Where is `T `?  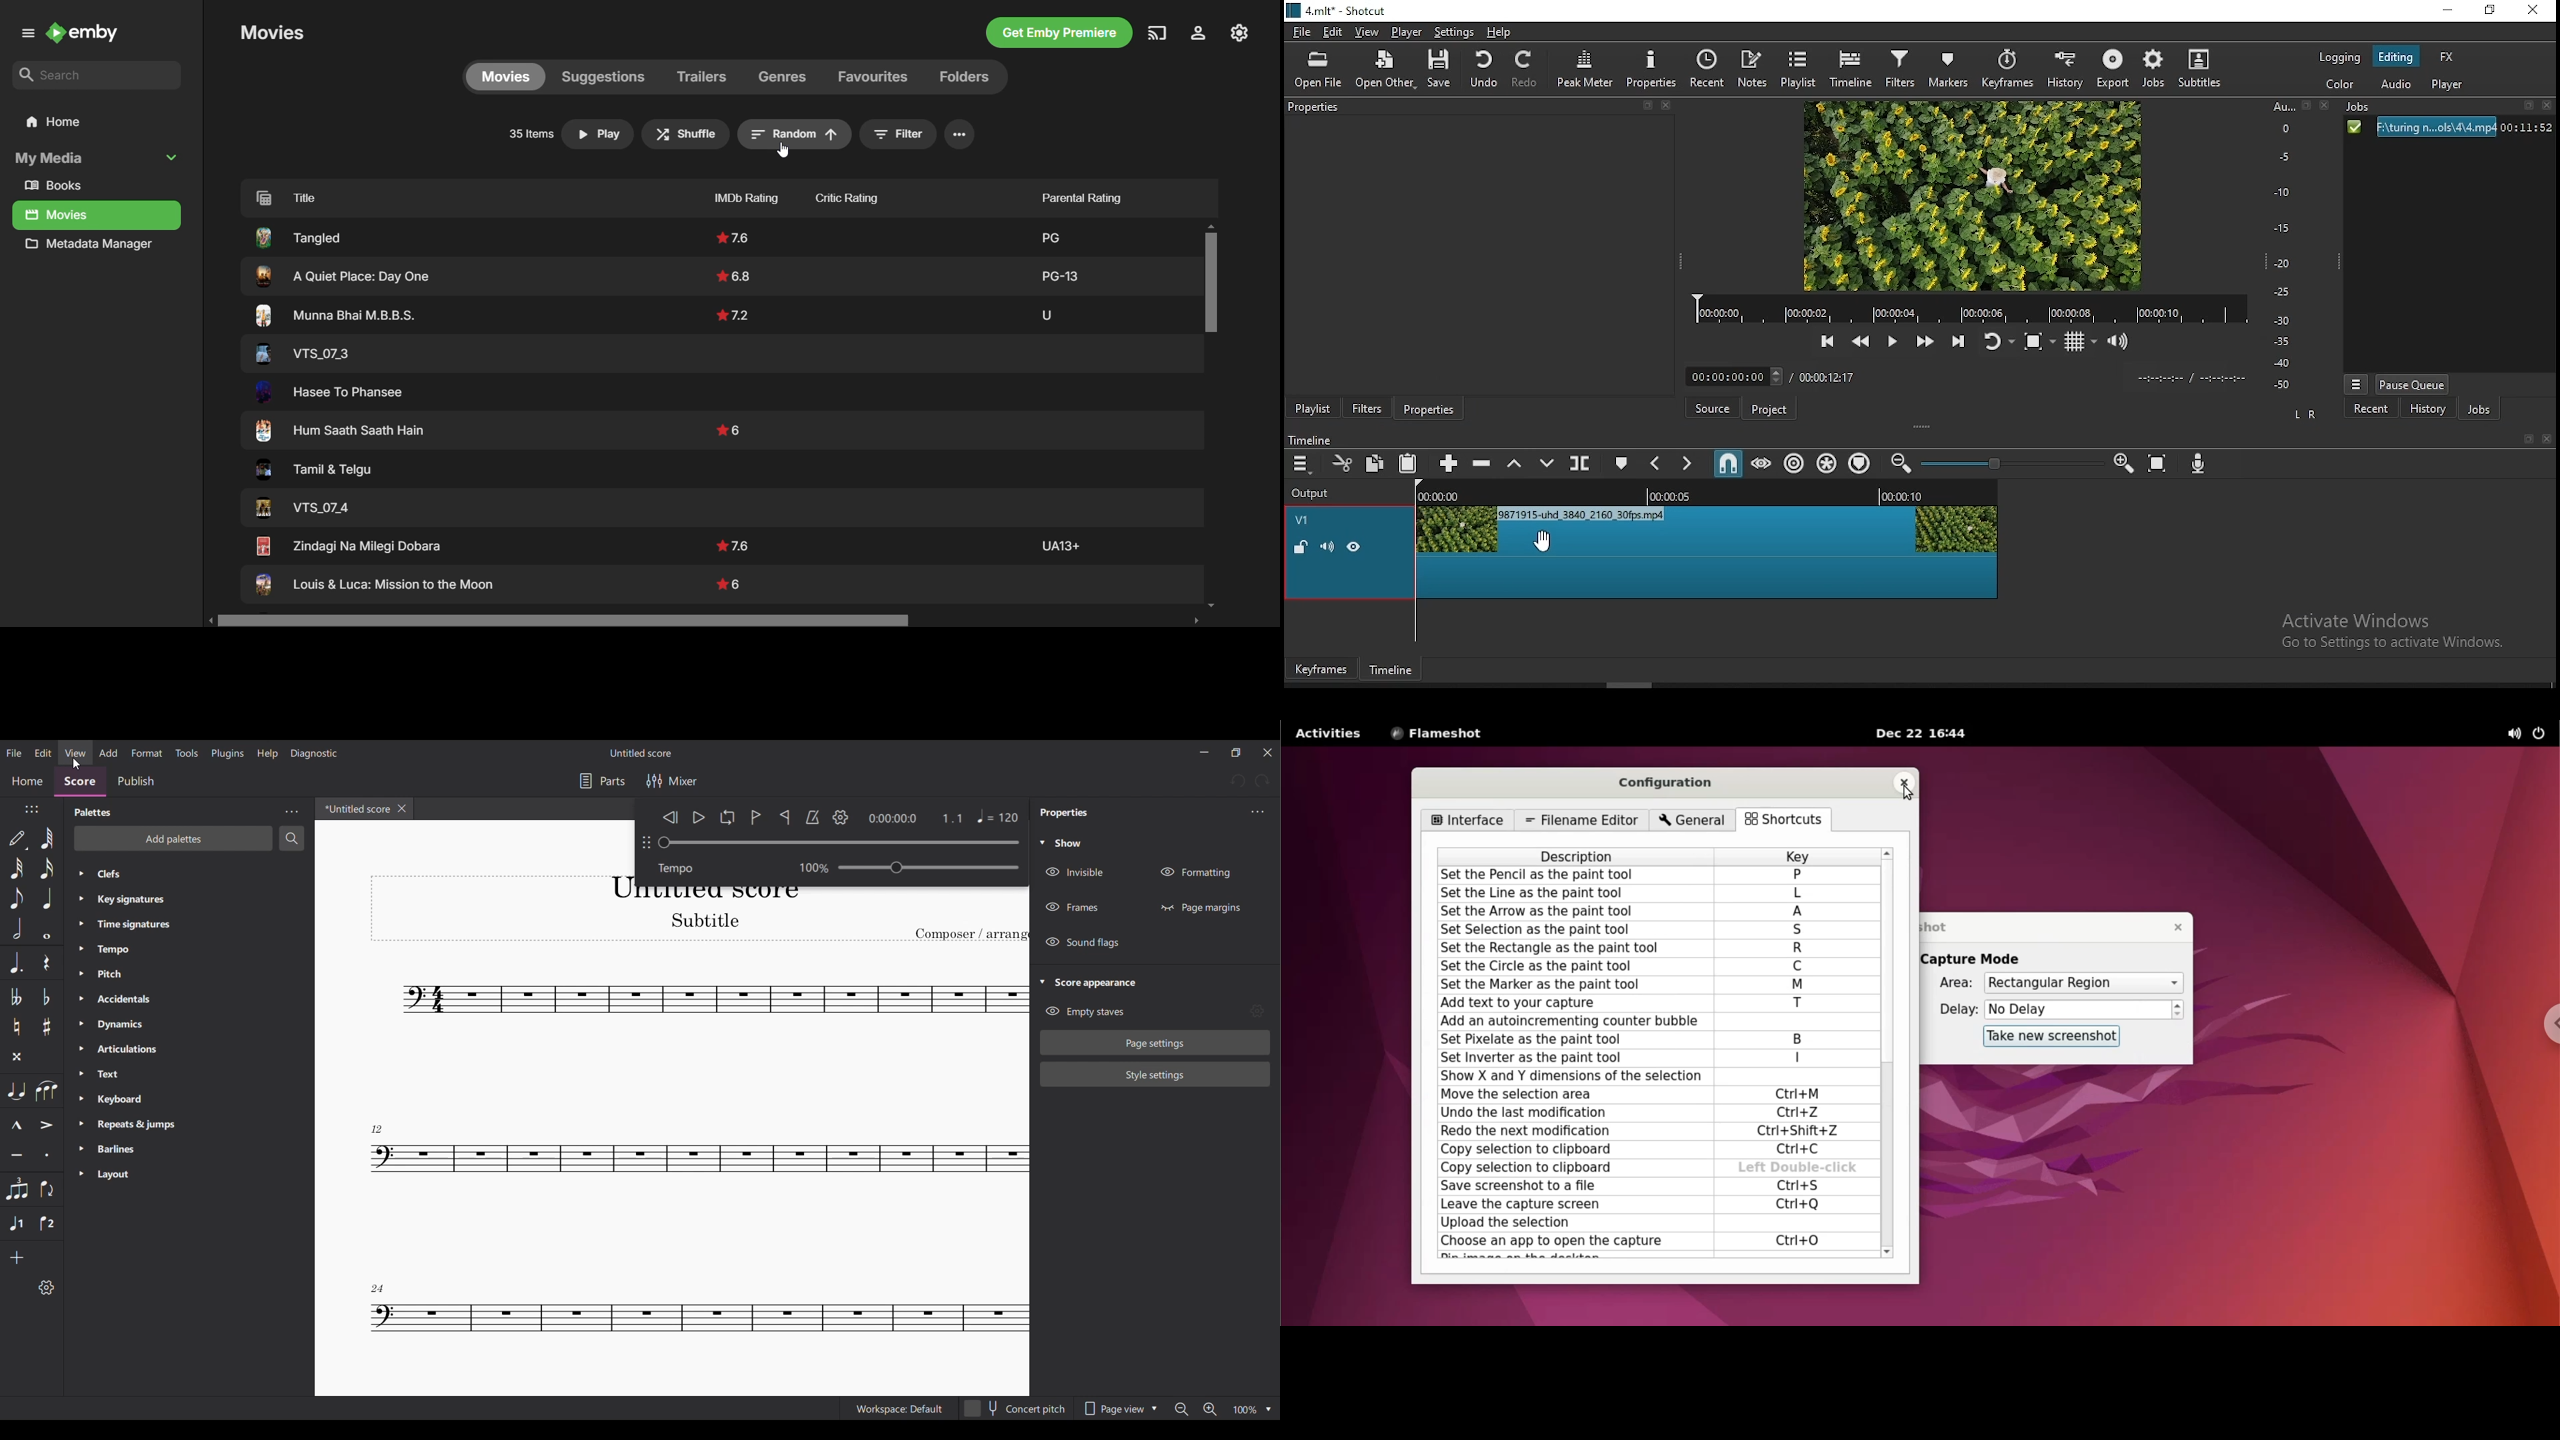
T  is located at coordinates (1799, 1005).